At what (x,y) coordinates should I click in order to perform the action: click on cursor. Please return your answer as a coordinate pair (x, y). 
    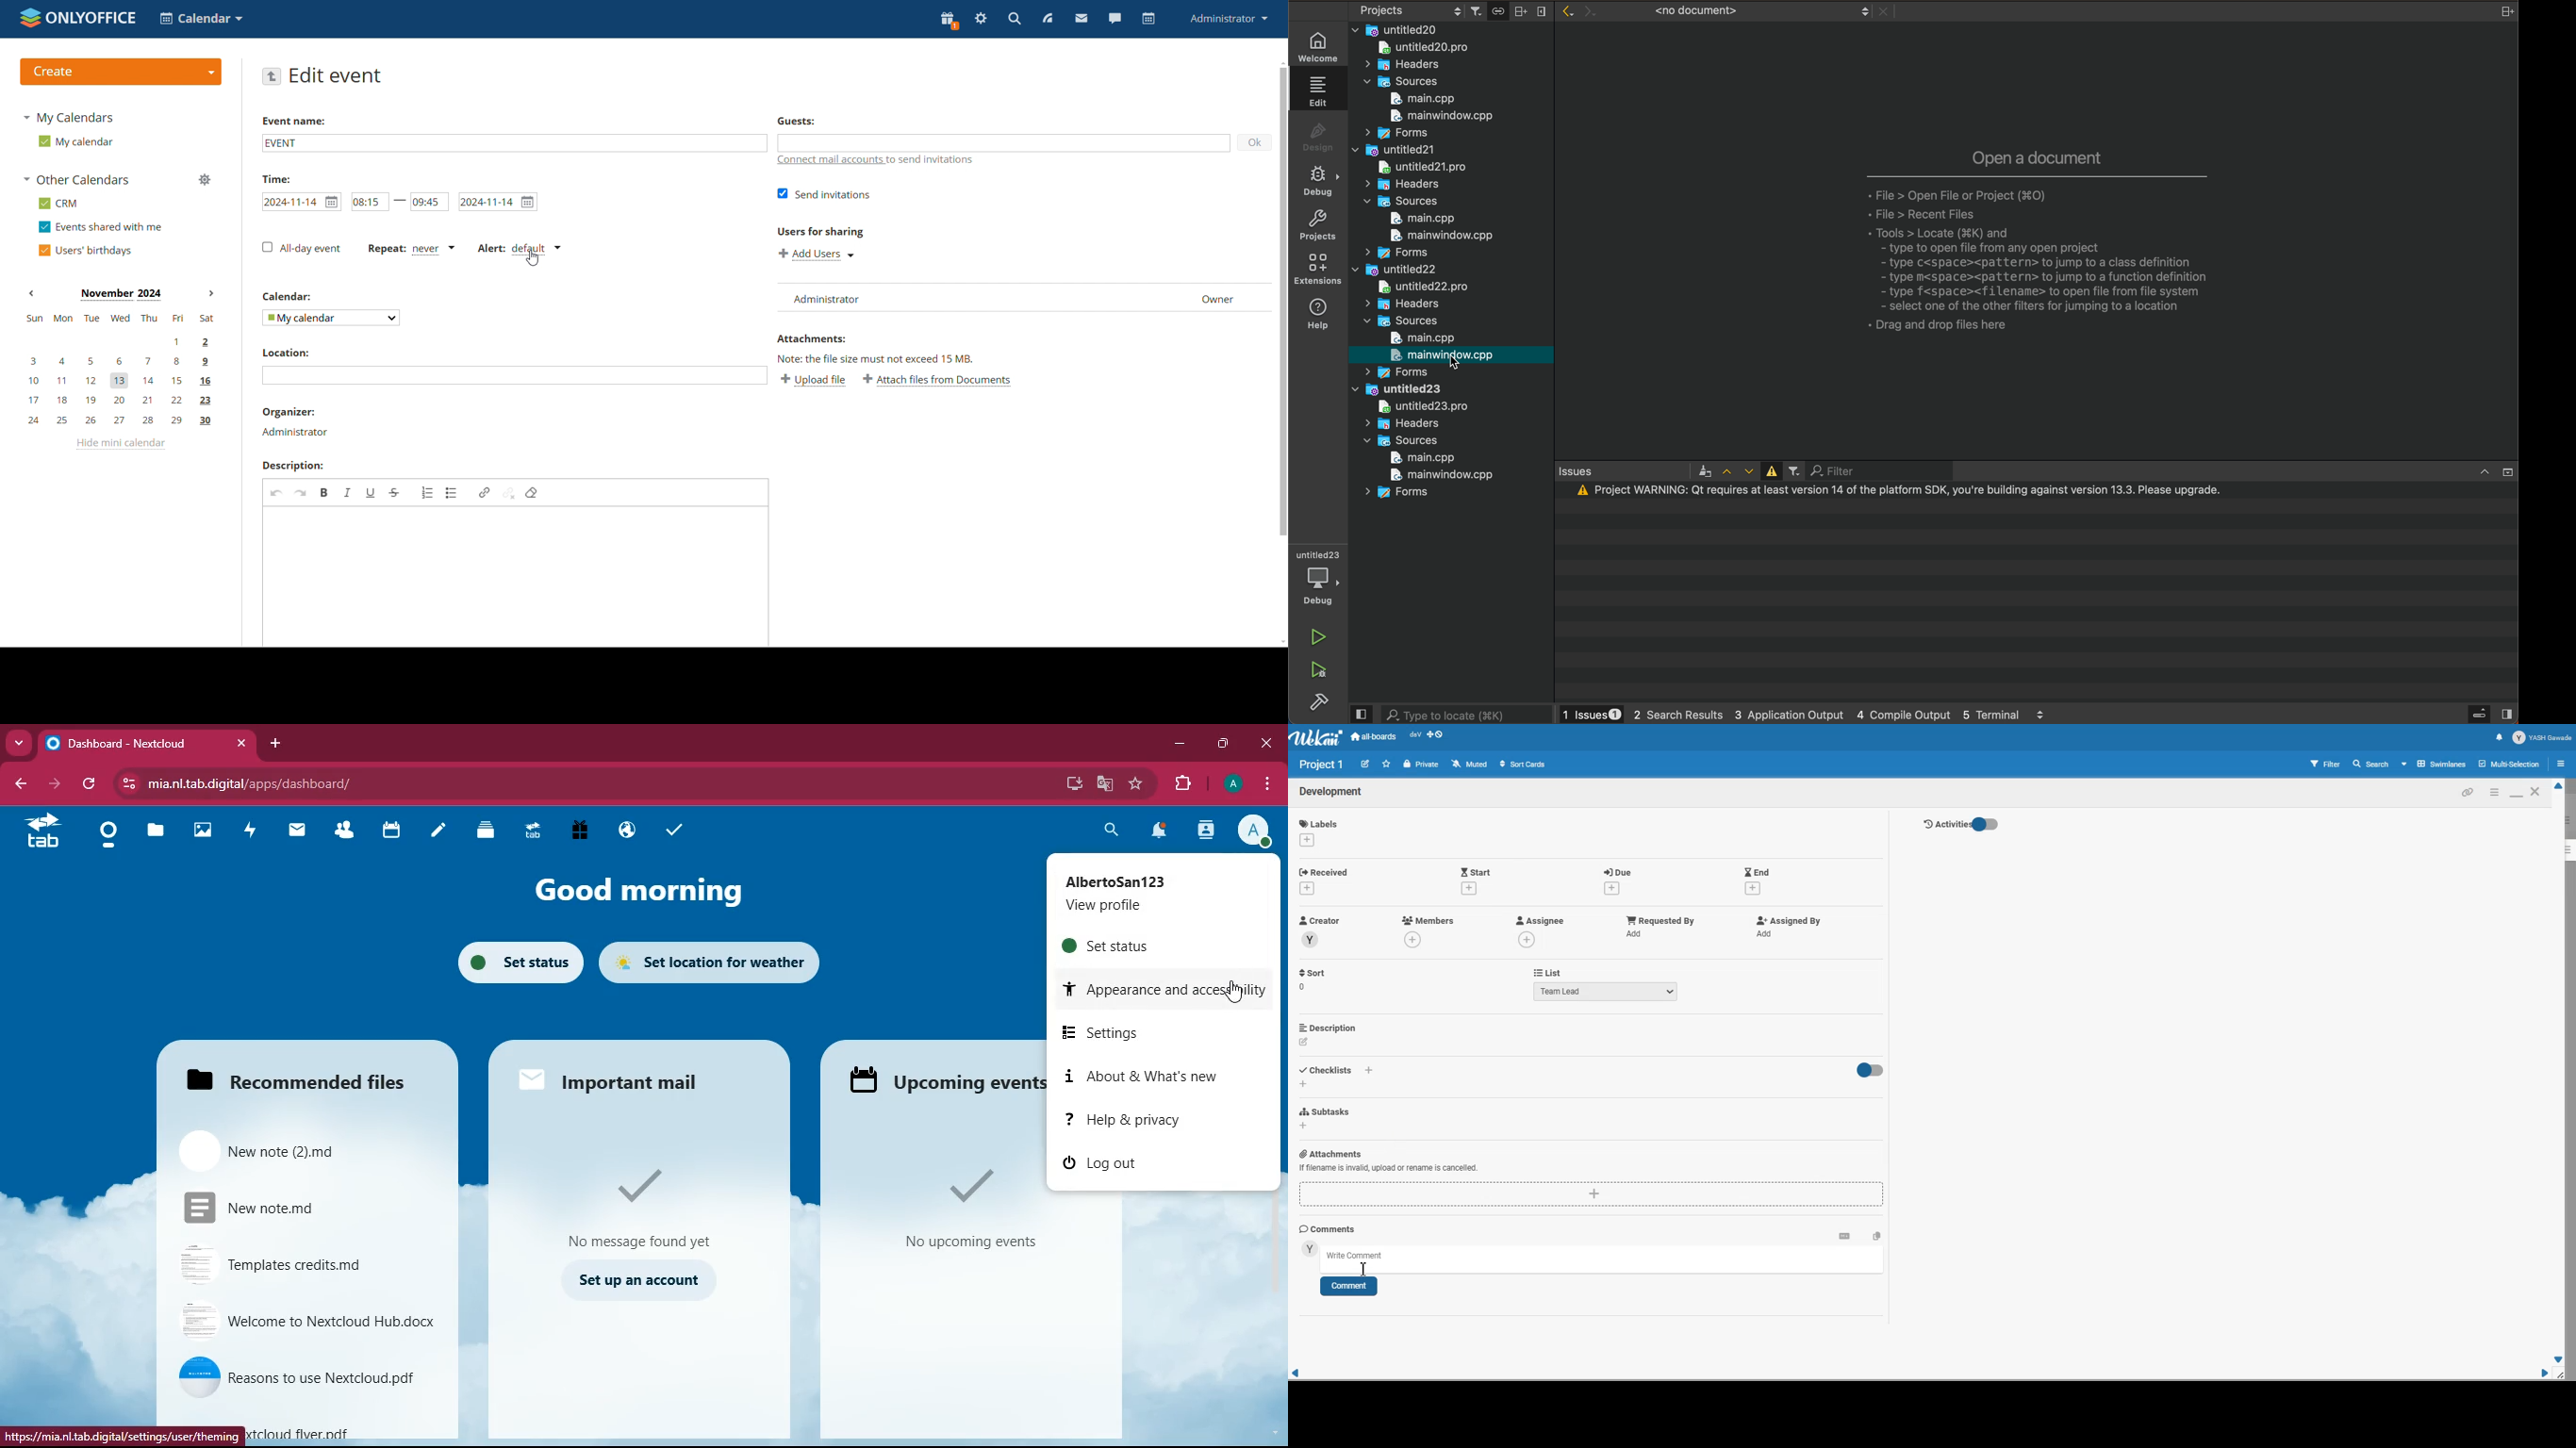
    Looking at the image, I should click on (1364, 1271).